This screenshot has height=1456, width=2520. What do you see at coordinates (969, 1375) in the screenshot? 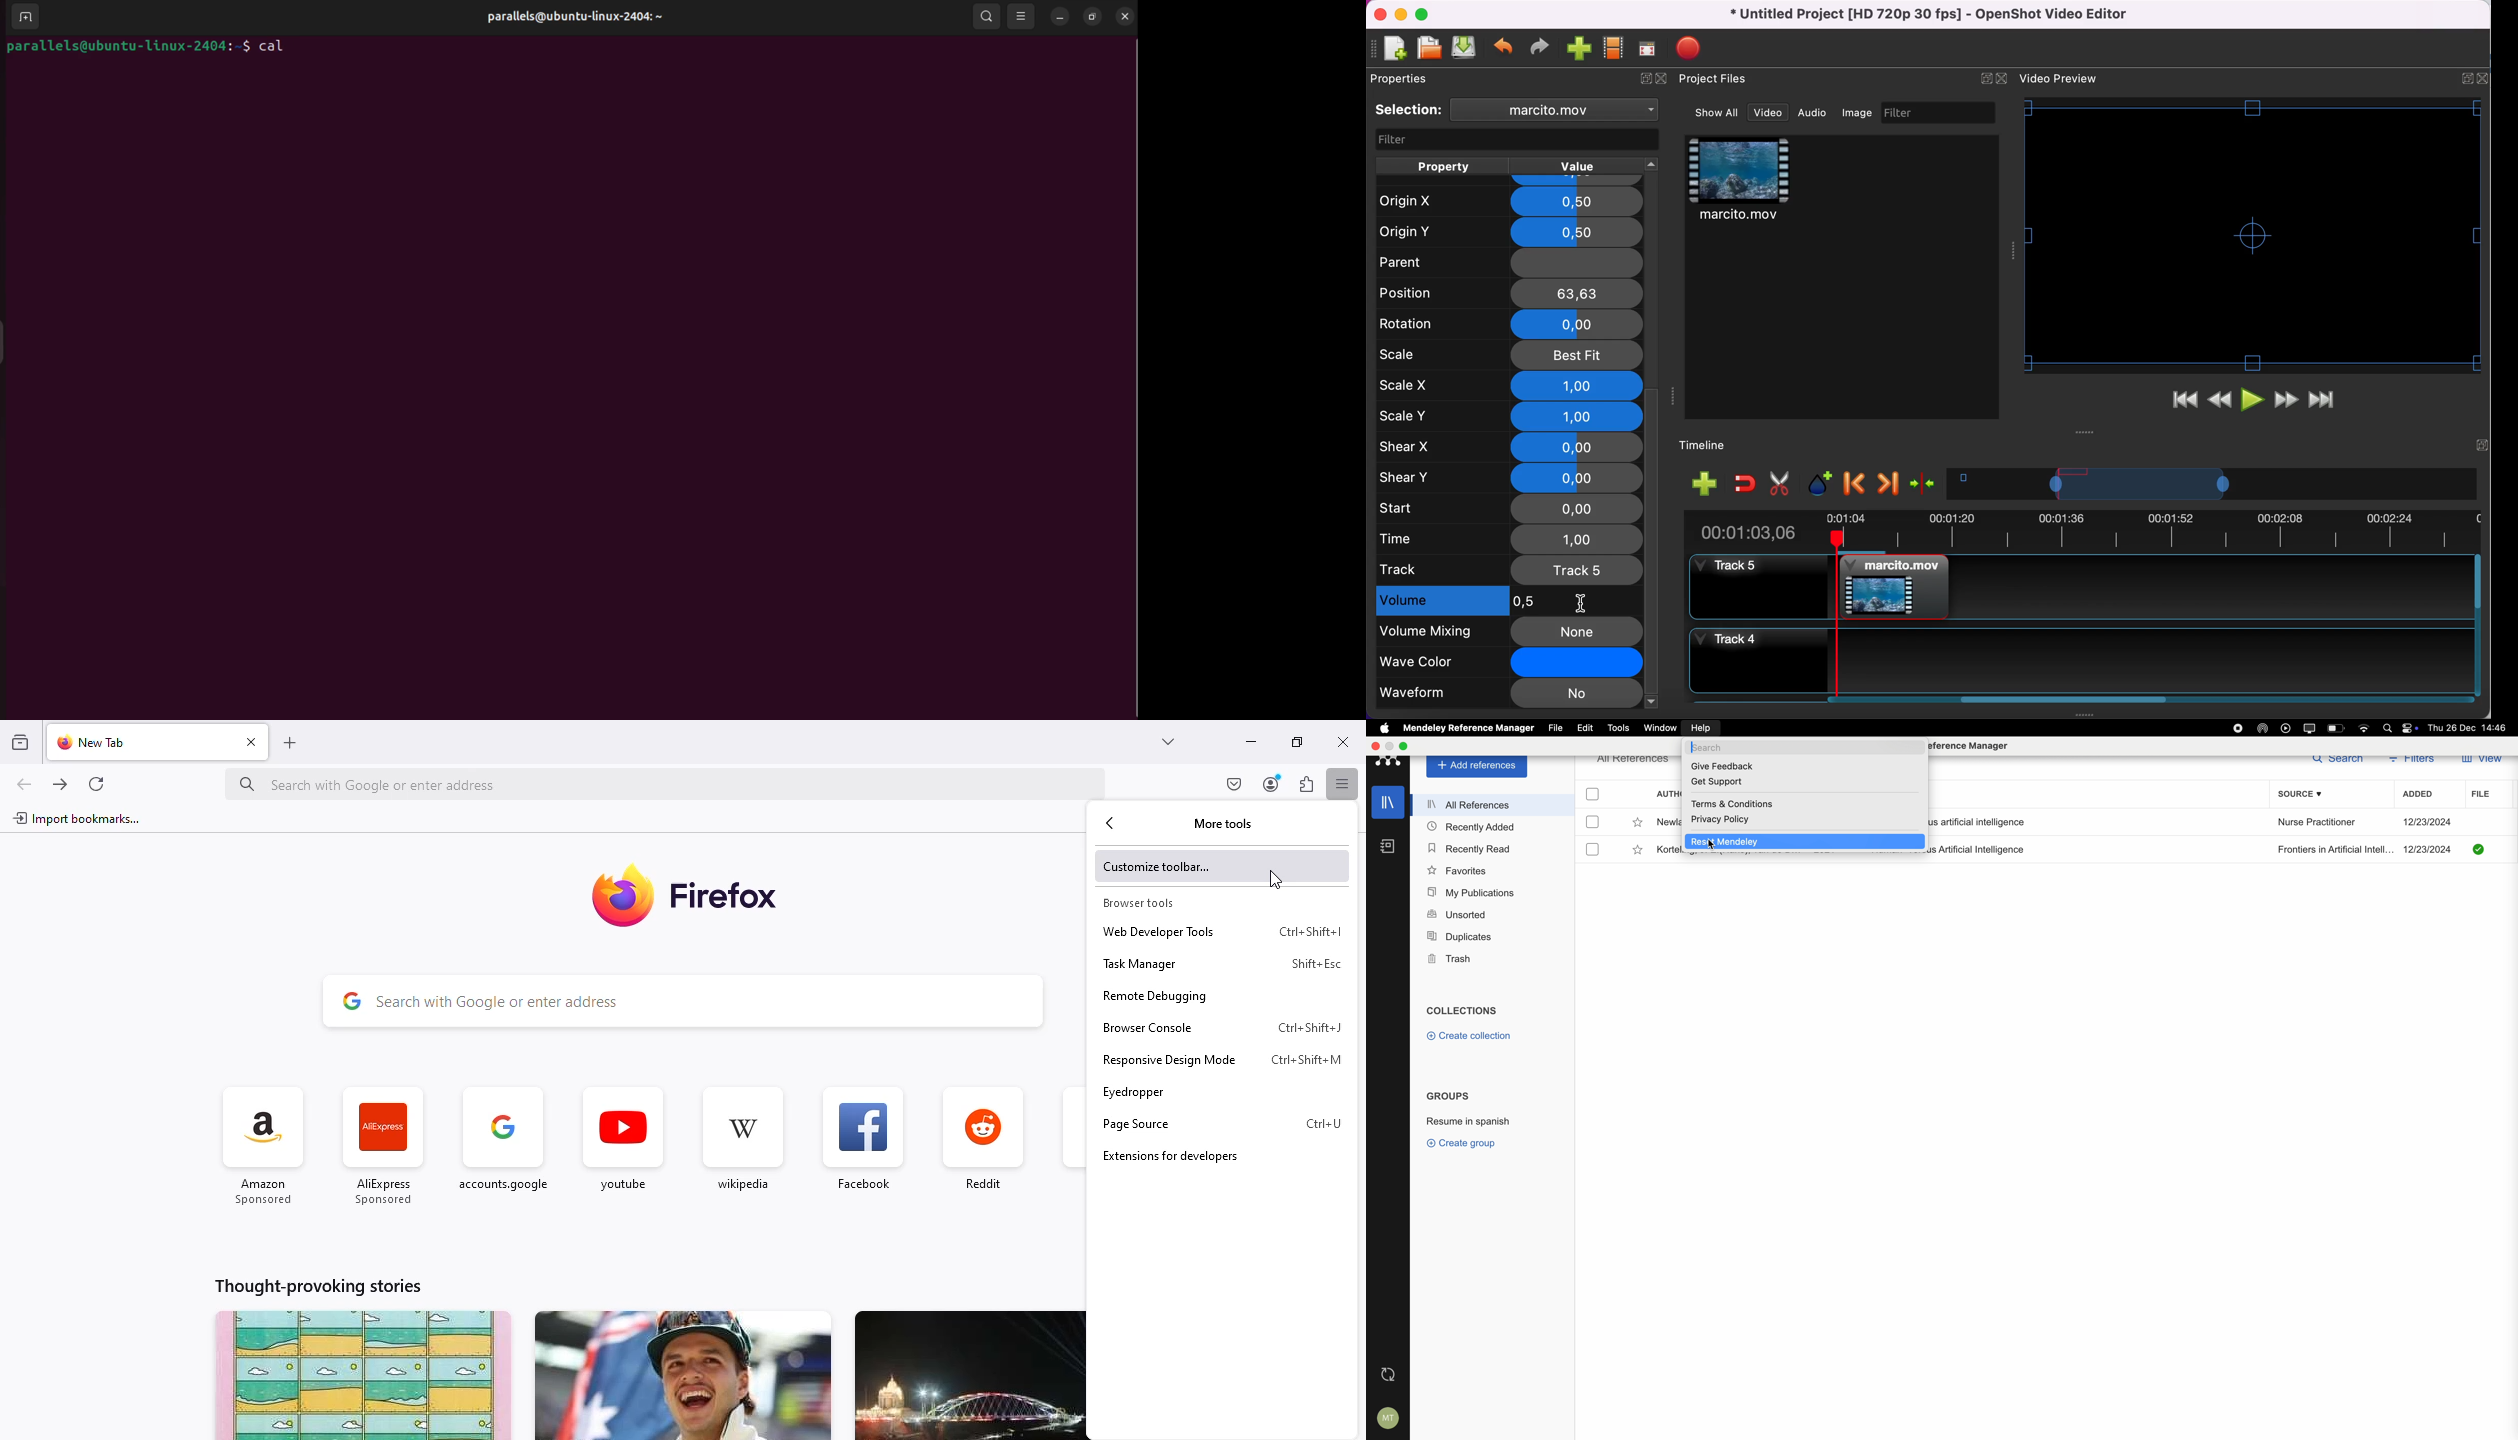
I see `story` at bounding box center [969, 1375].